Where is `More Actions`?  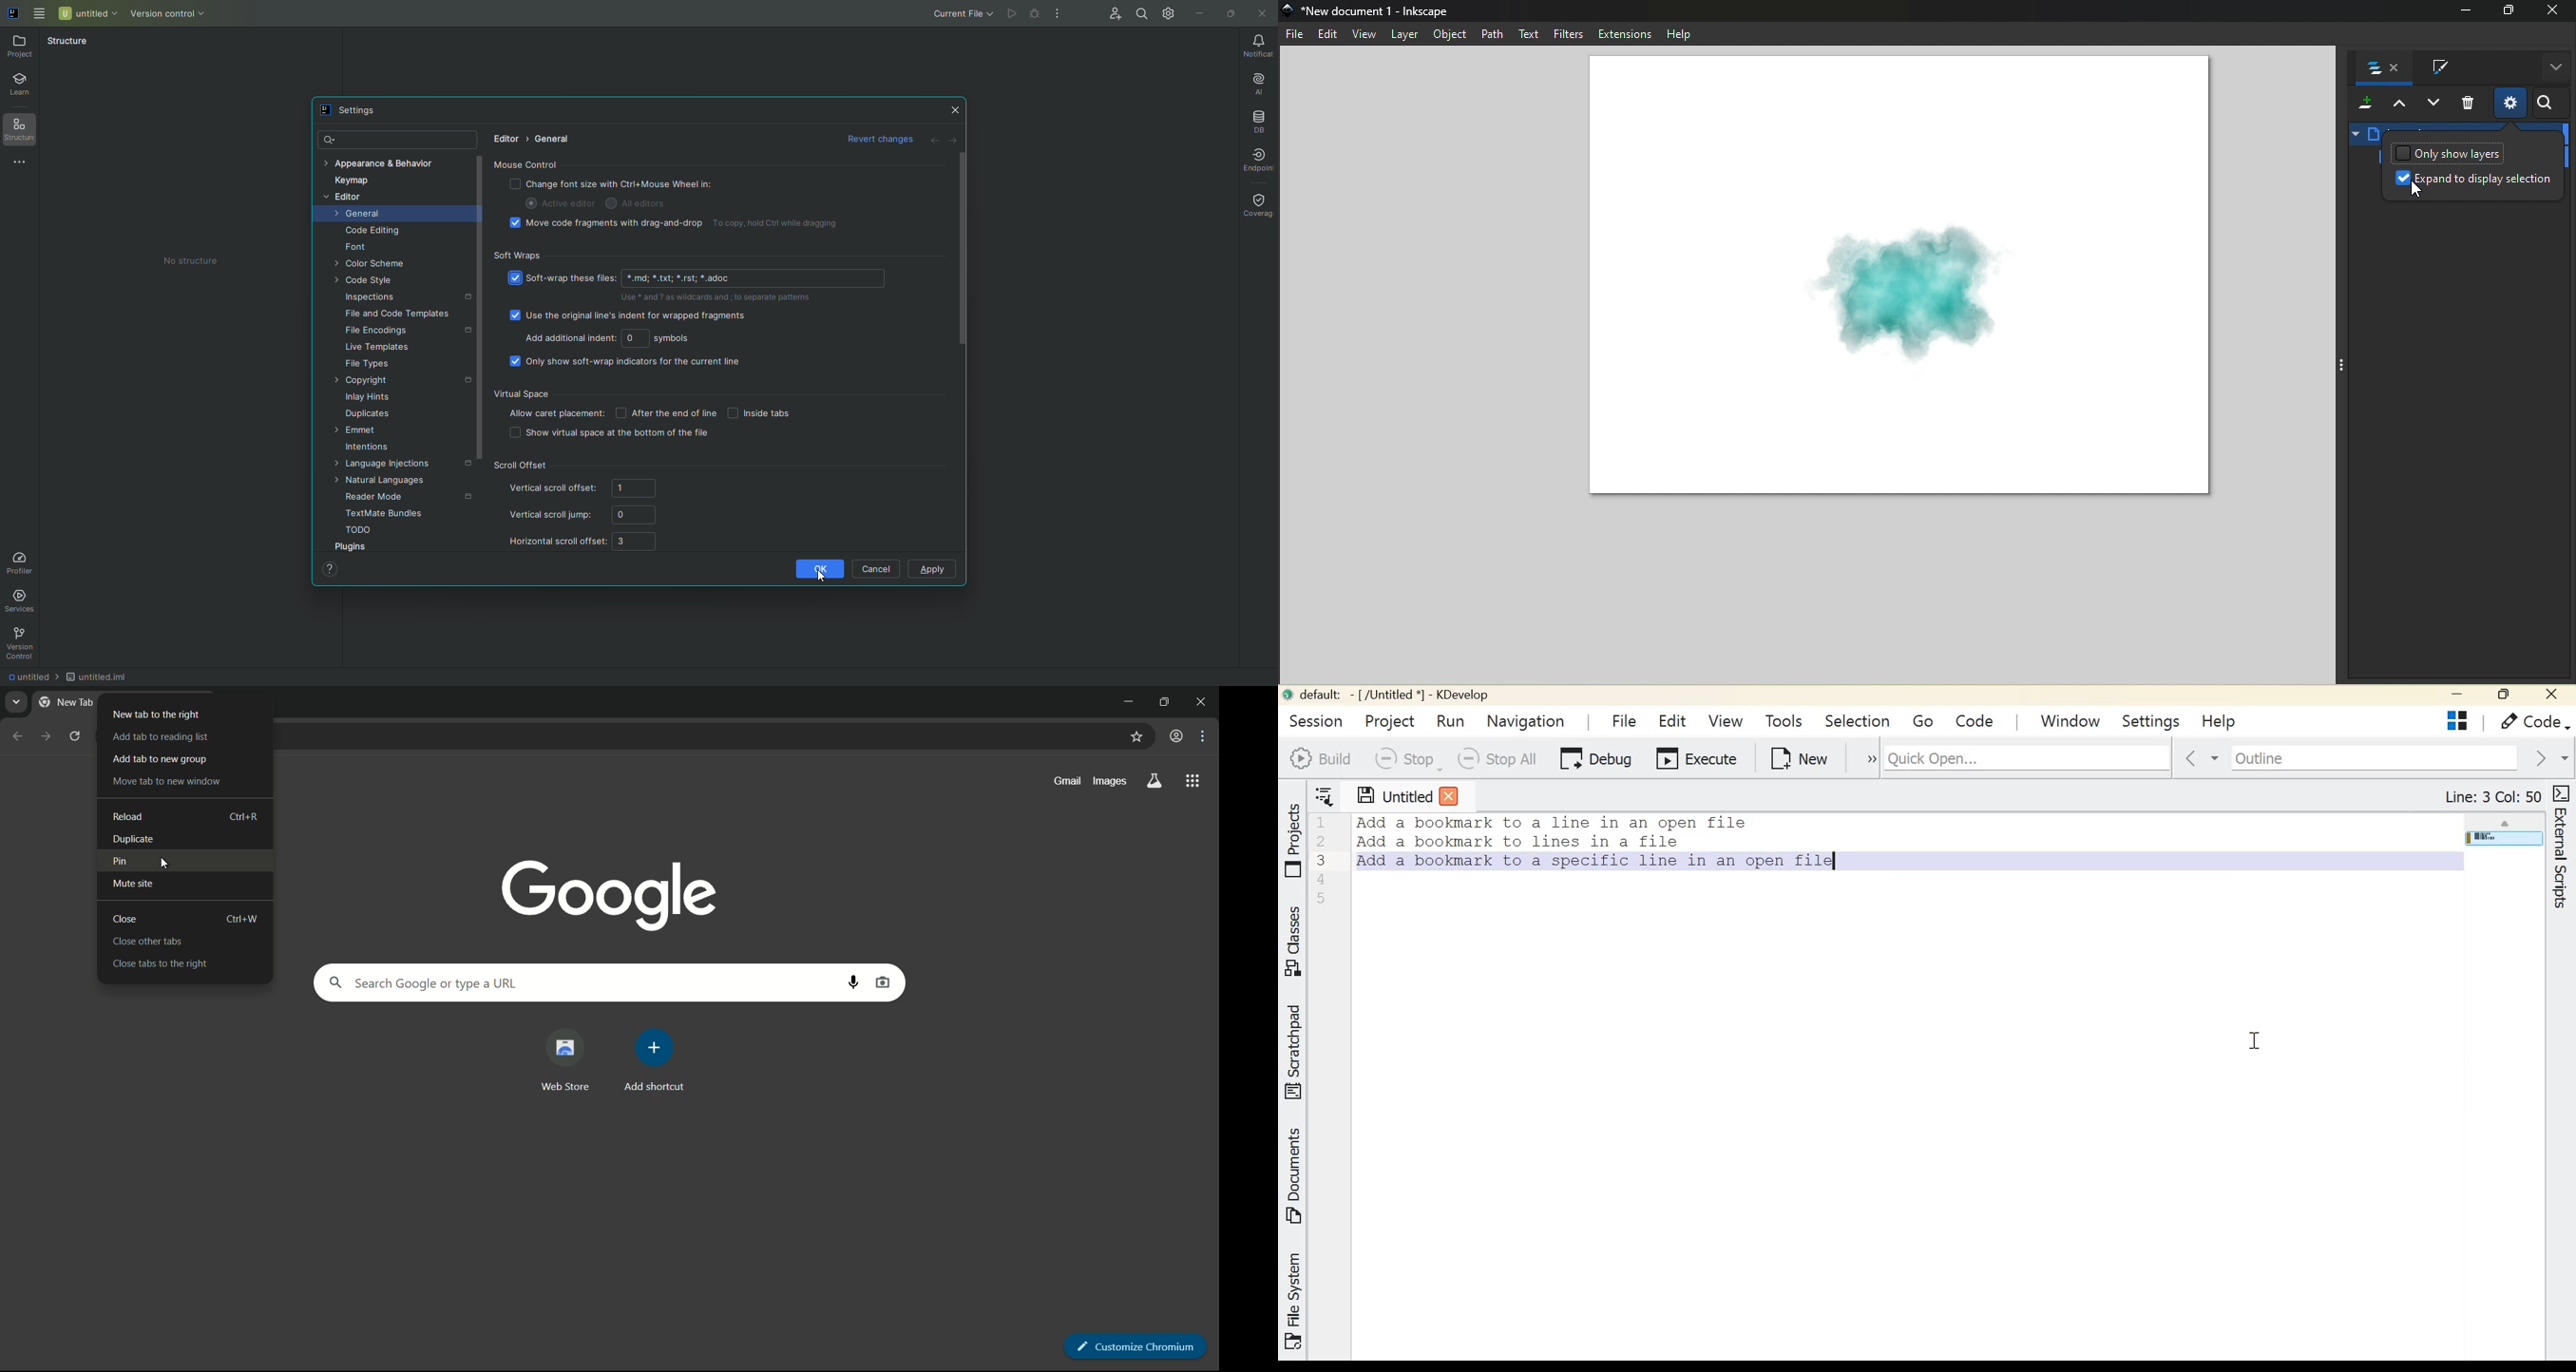
More Actions is located at coordinates (1058, 15).